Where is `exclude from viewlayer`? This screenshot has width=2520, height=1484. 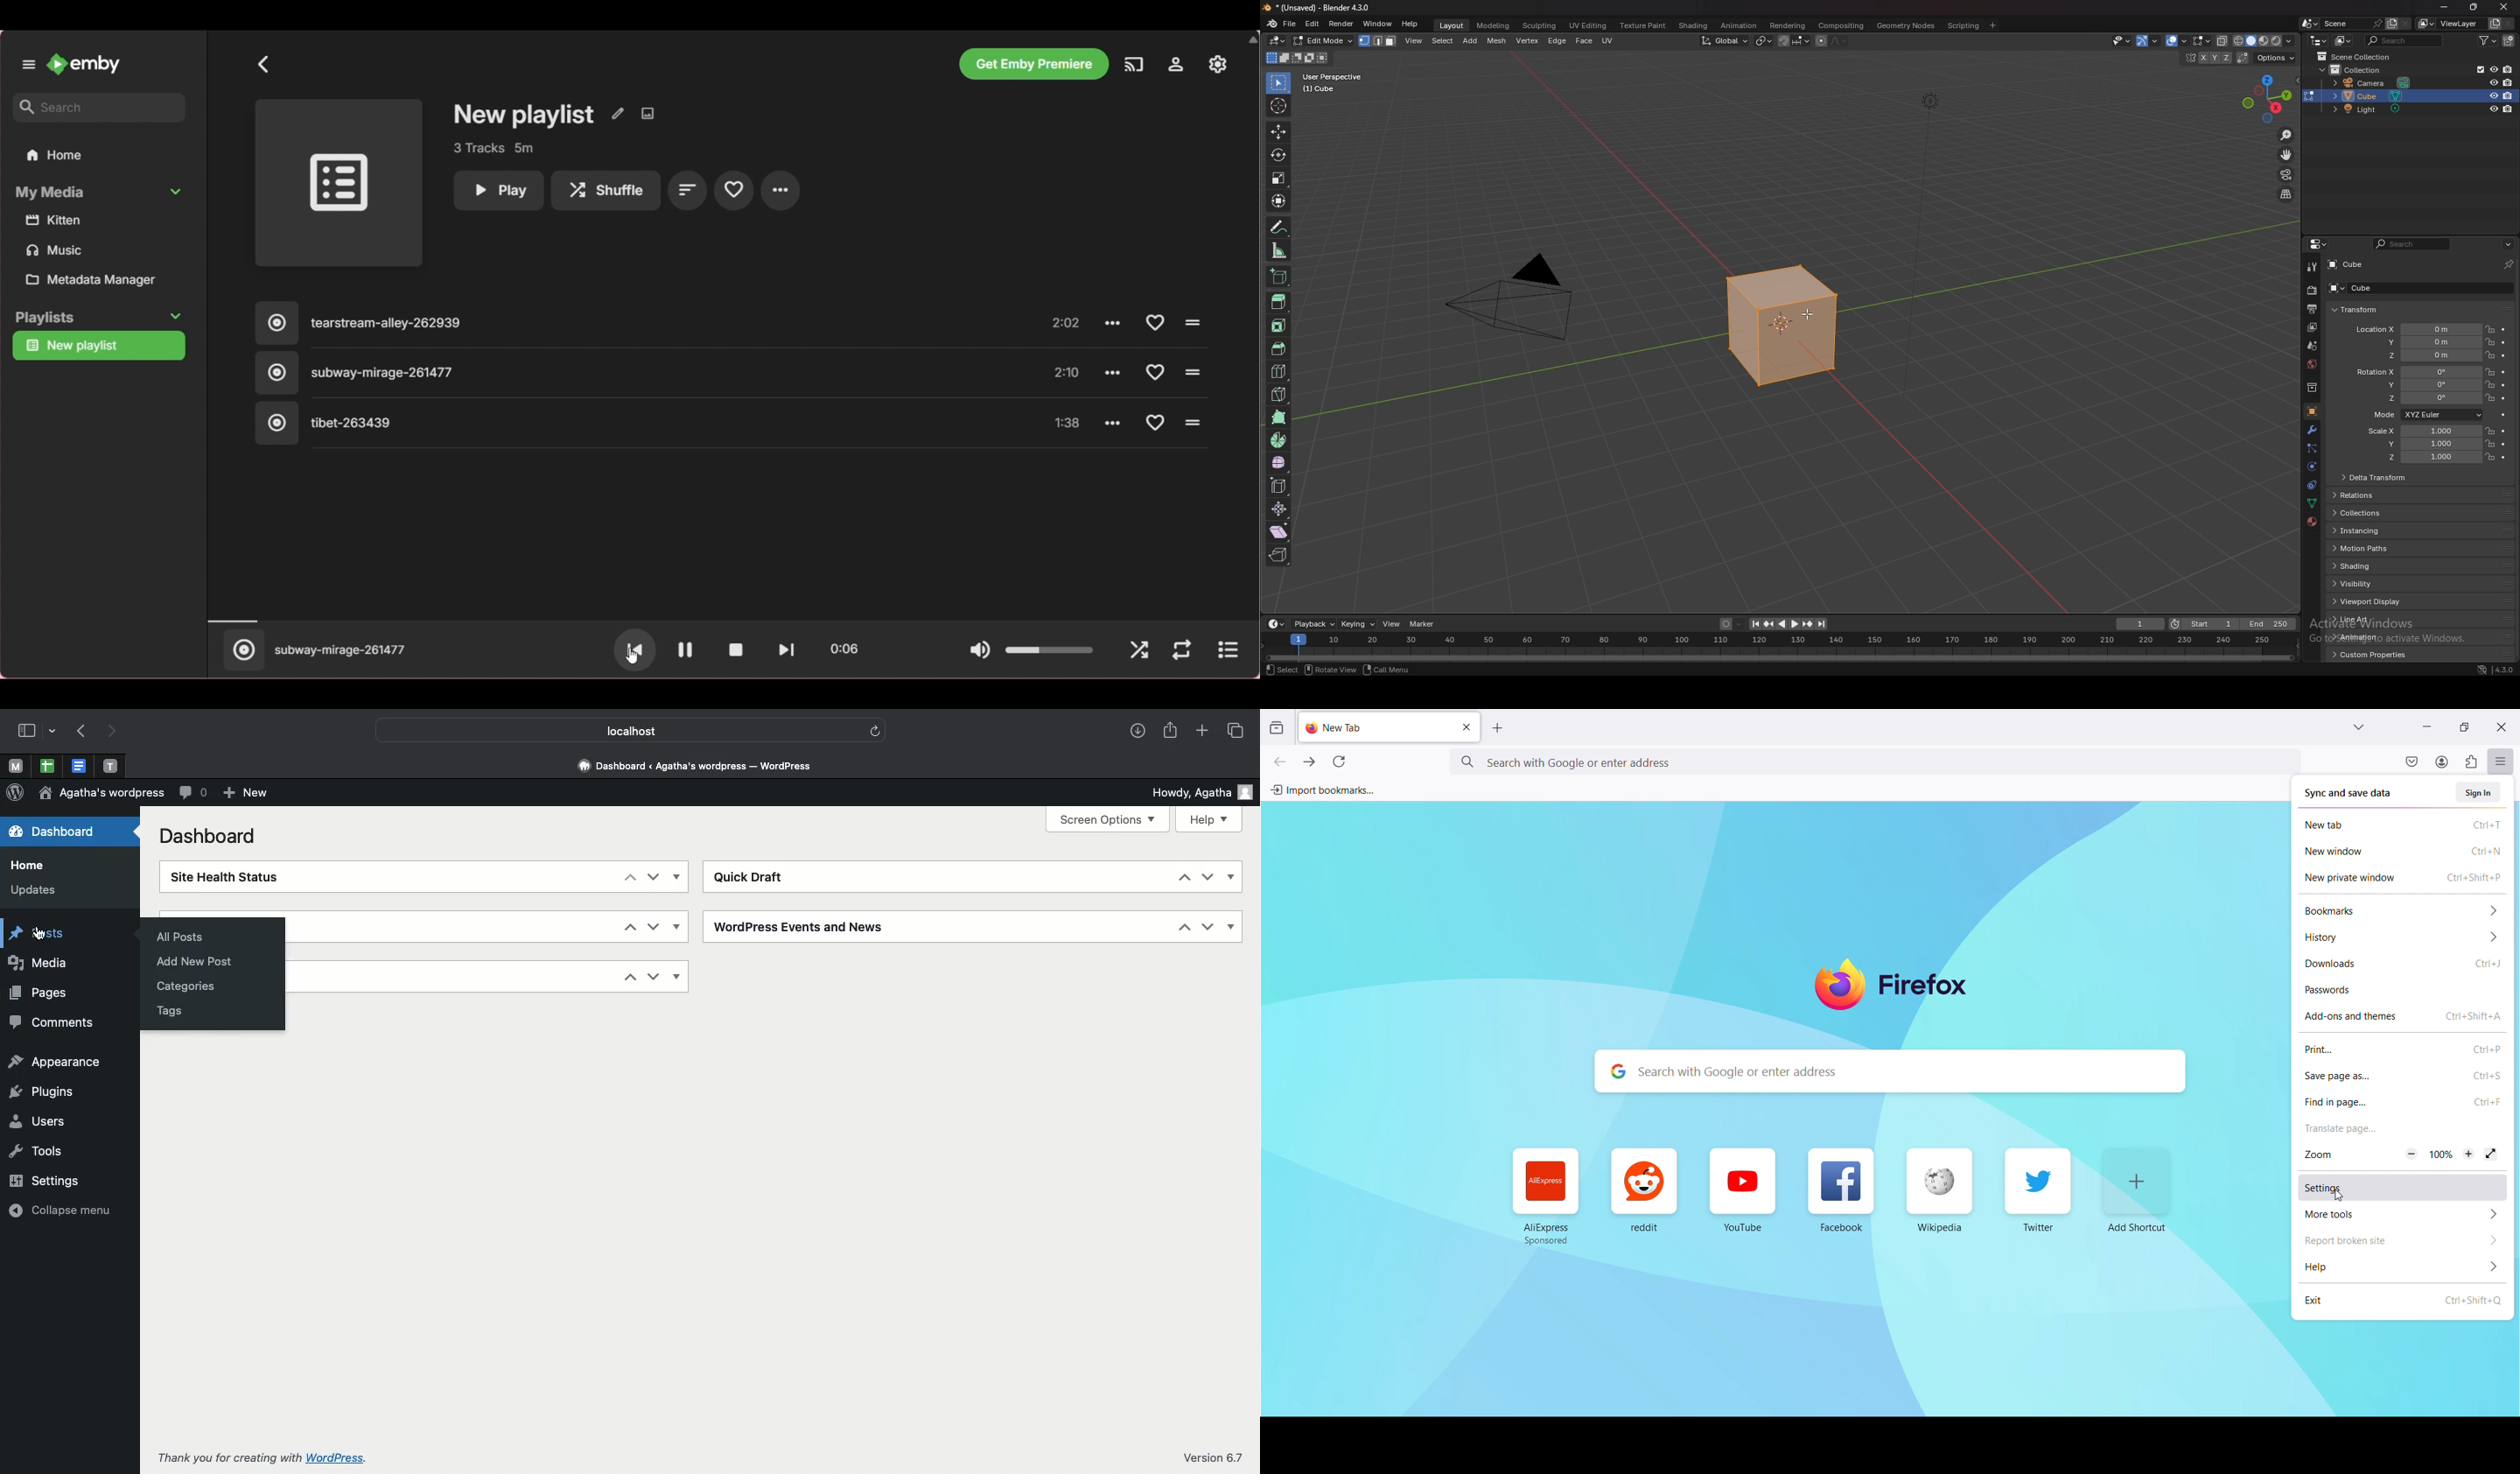 exclude from viewlayer is located at coordinates (2477, 70).